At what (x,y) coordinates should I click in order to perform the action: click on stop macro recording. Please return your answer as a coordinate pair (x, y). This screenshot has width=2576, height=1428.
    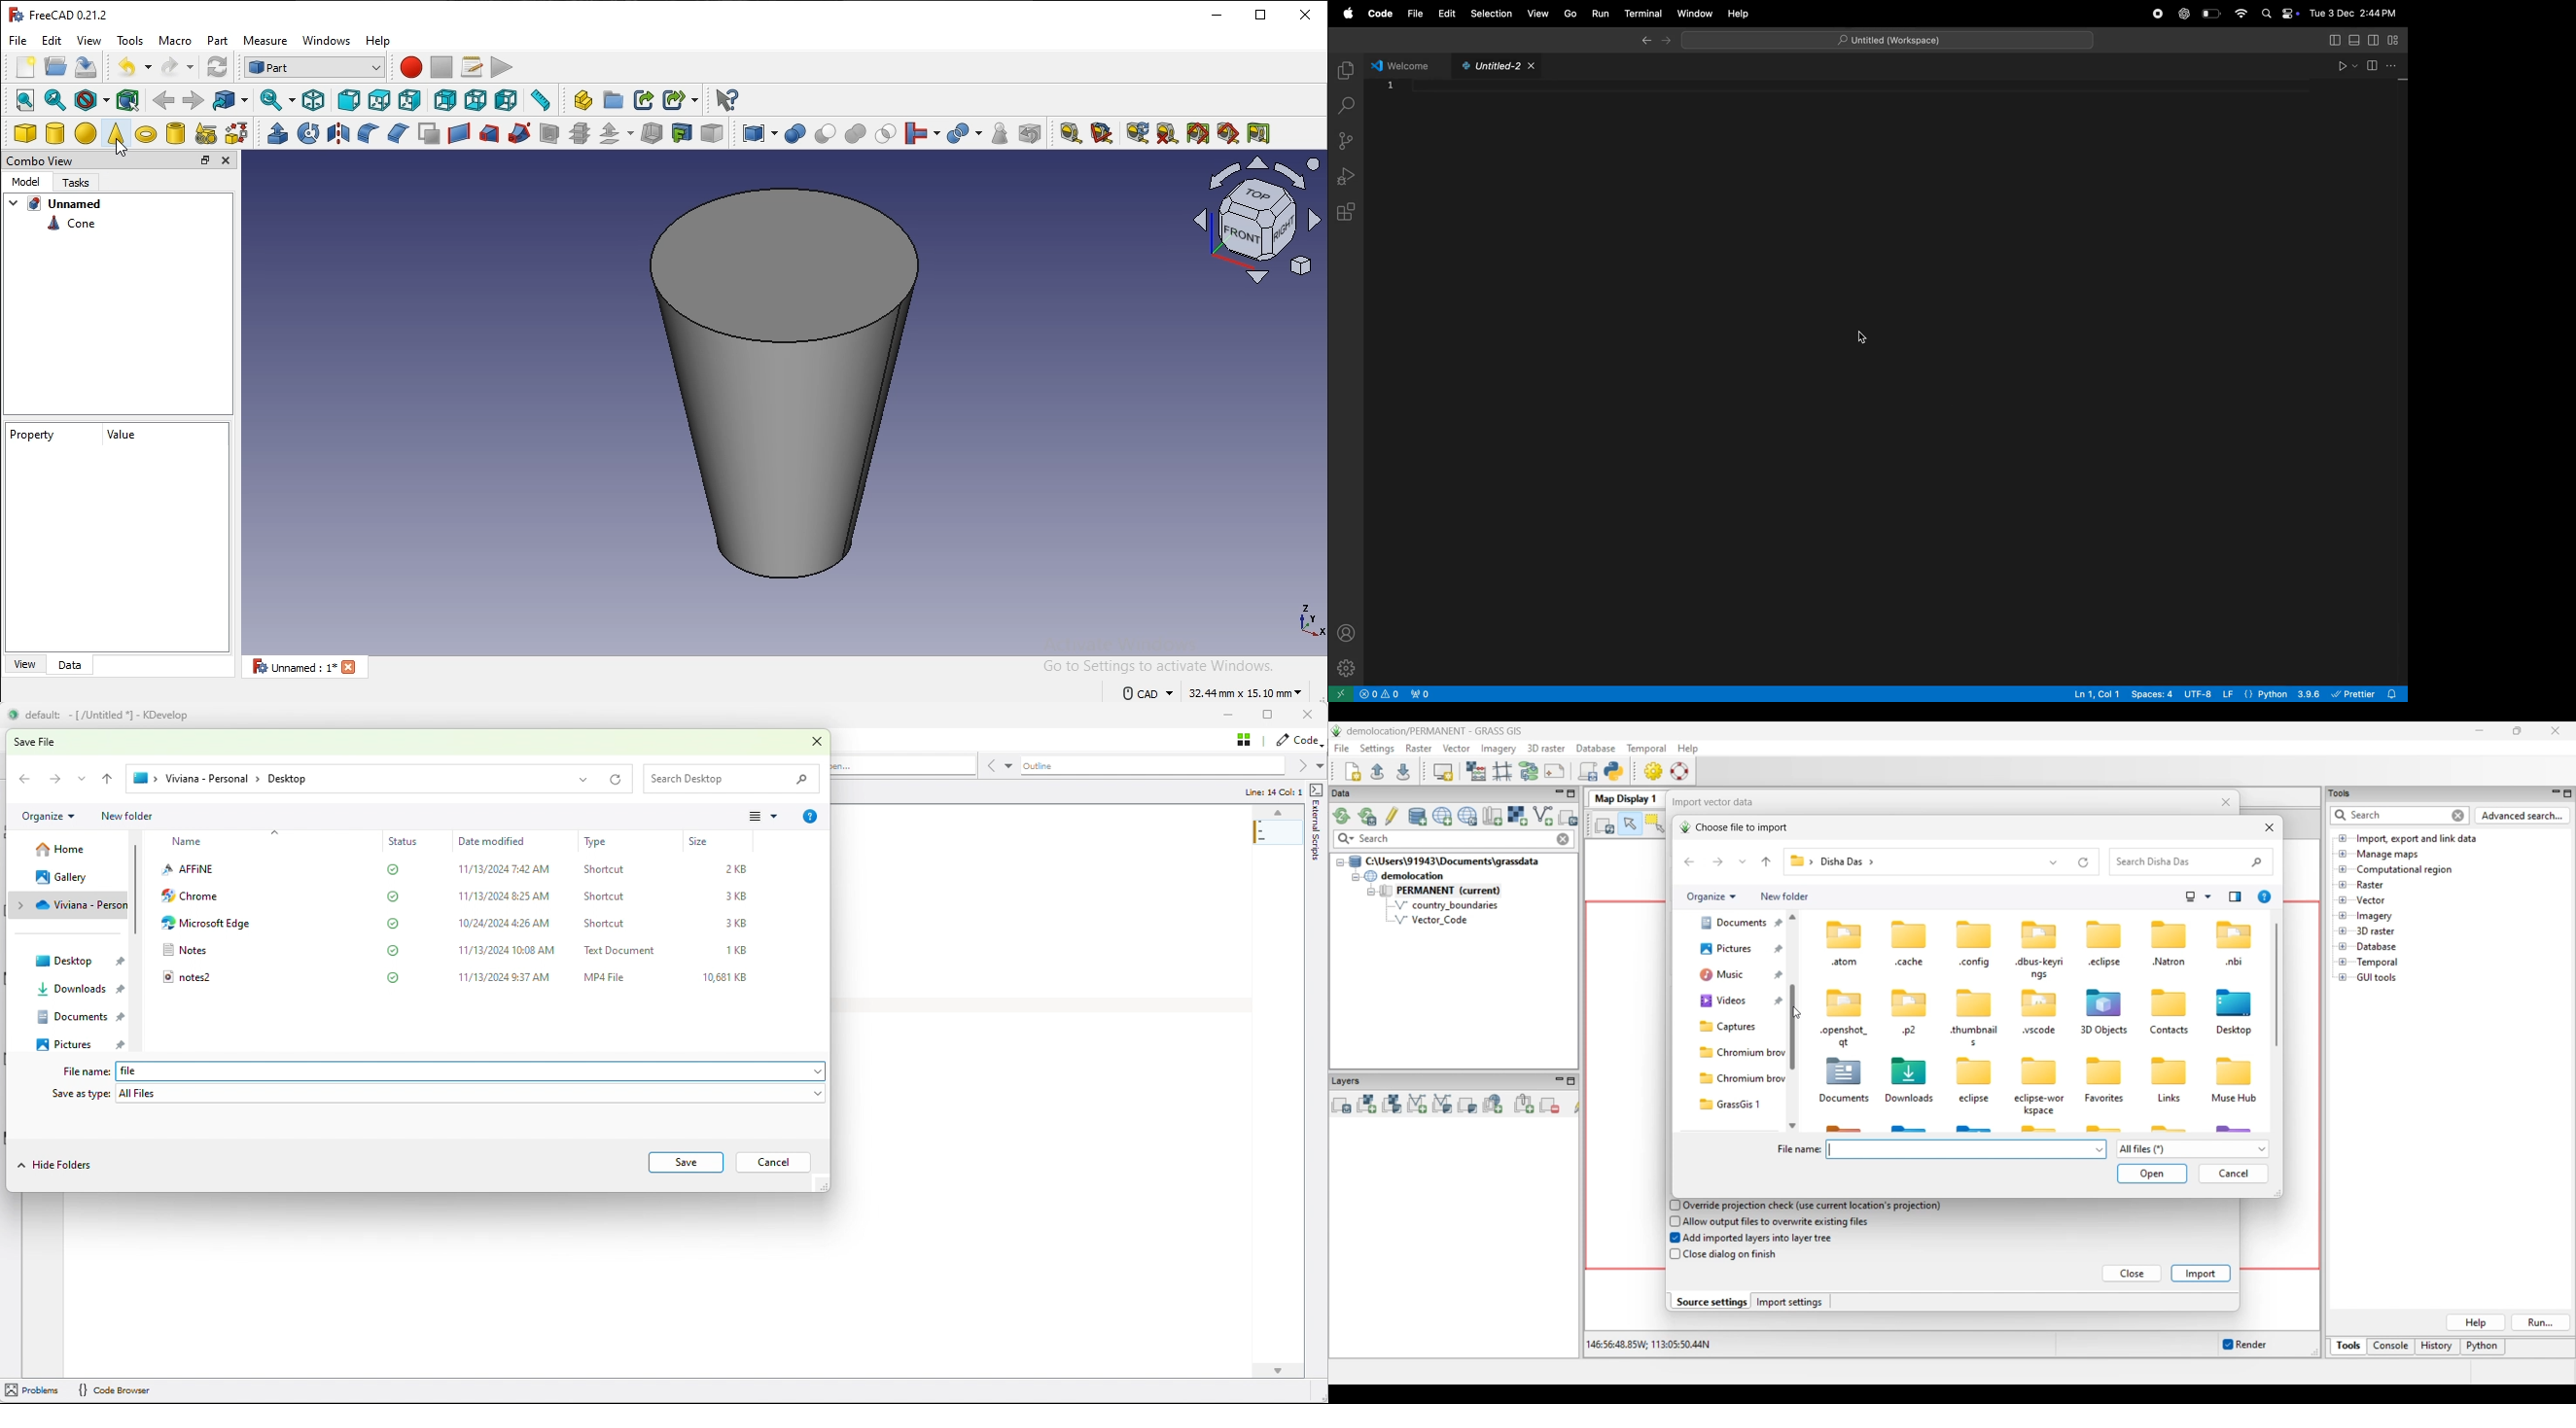
    Looking at the image, I should click on (441, 65).